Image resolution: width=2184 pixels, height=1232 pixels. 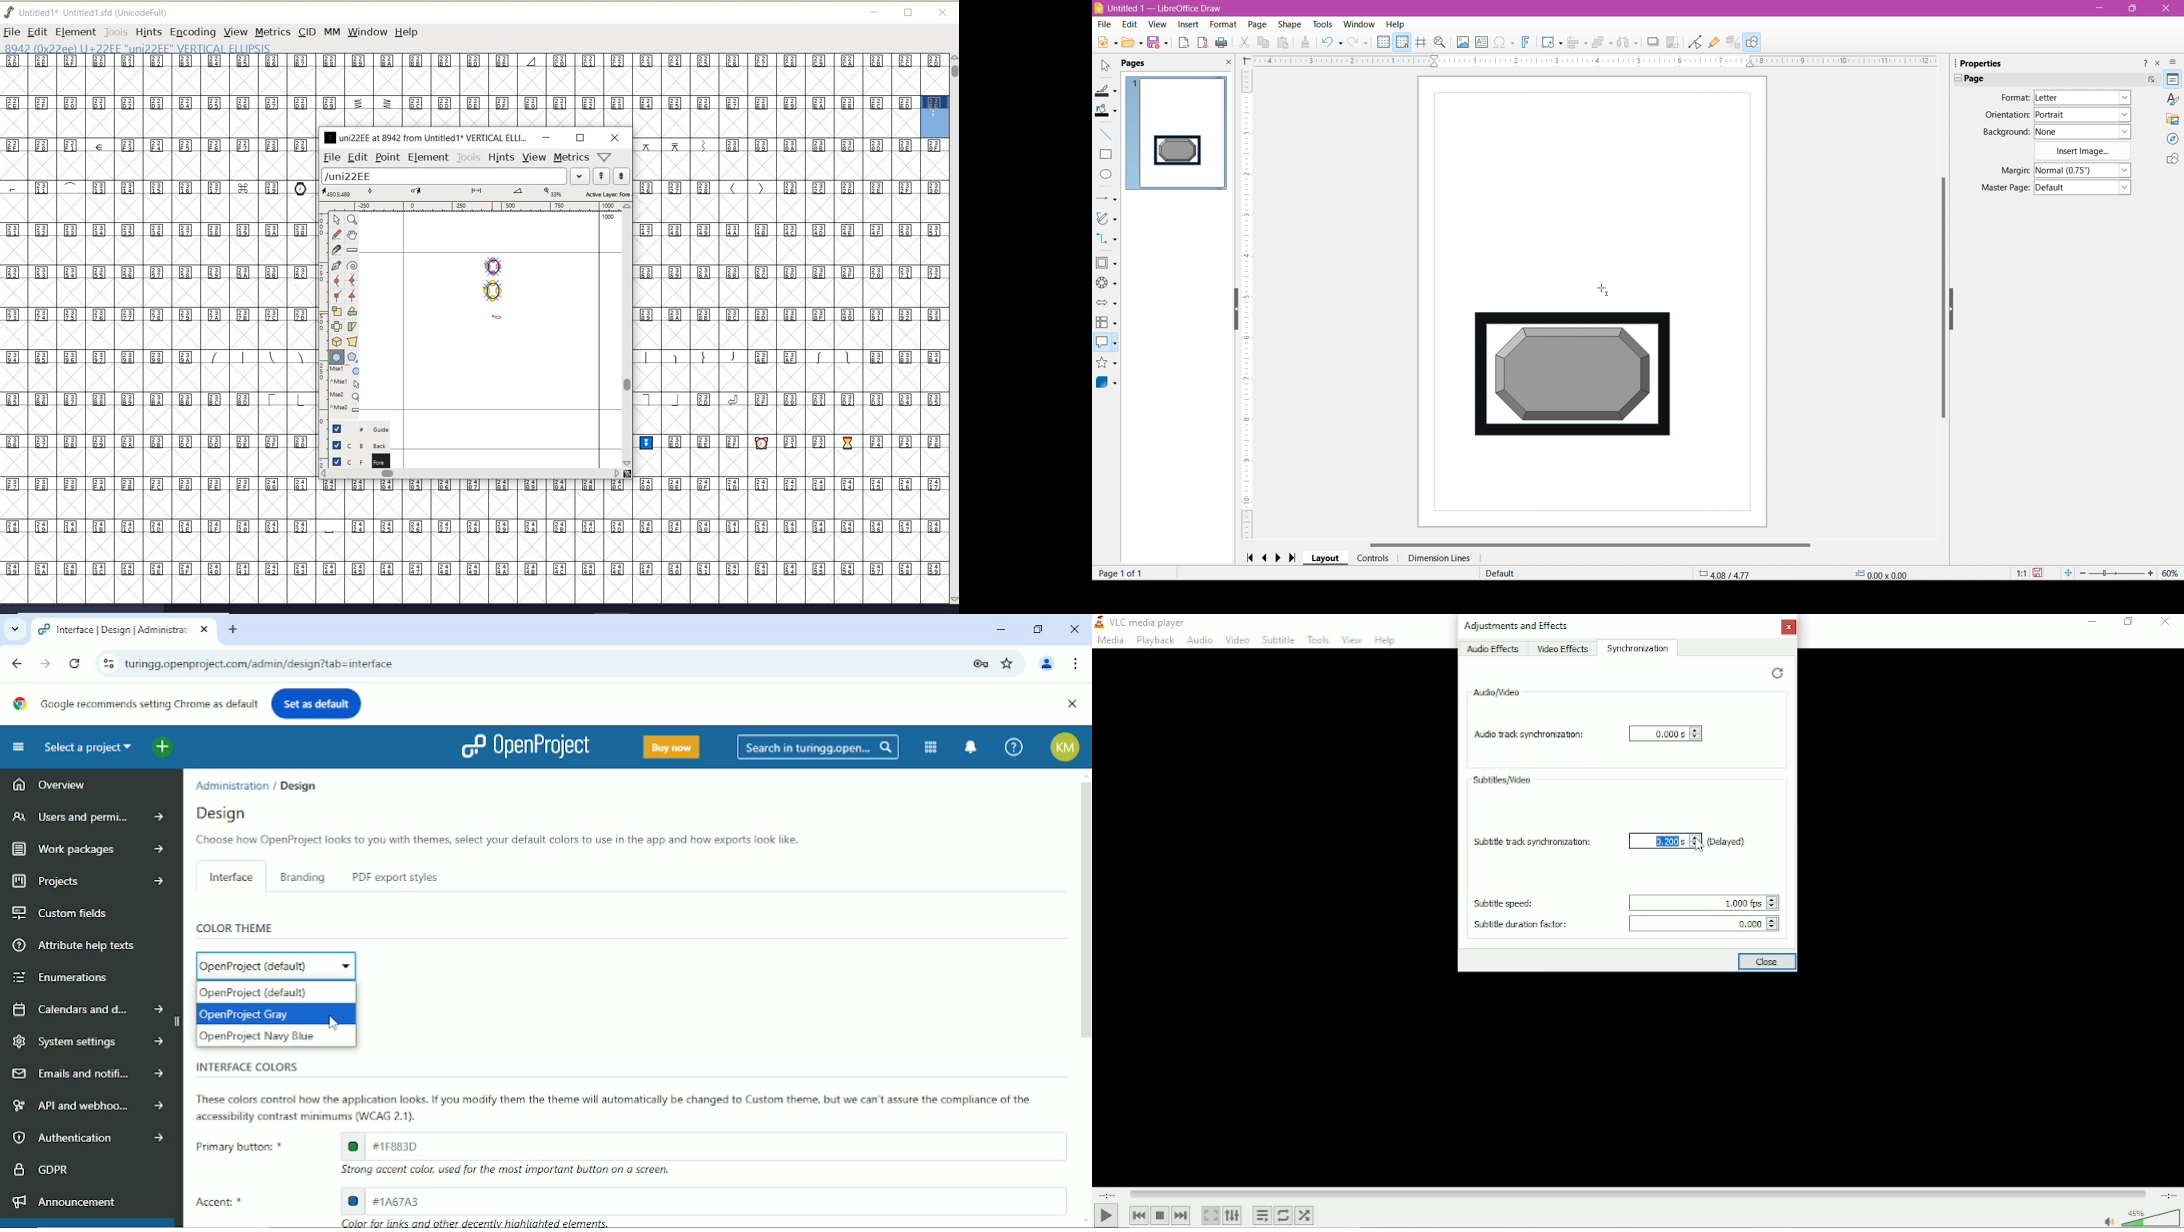 What do you see at coordinates (426, 137) in the screenshot?
I see `uni22EE at 8942 from Untitled1 VERTICAL ELLIPSE` at bounding box center [426, 137].